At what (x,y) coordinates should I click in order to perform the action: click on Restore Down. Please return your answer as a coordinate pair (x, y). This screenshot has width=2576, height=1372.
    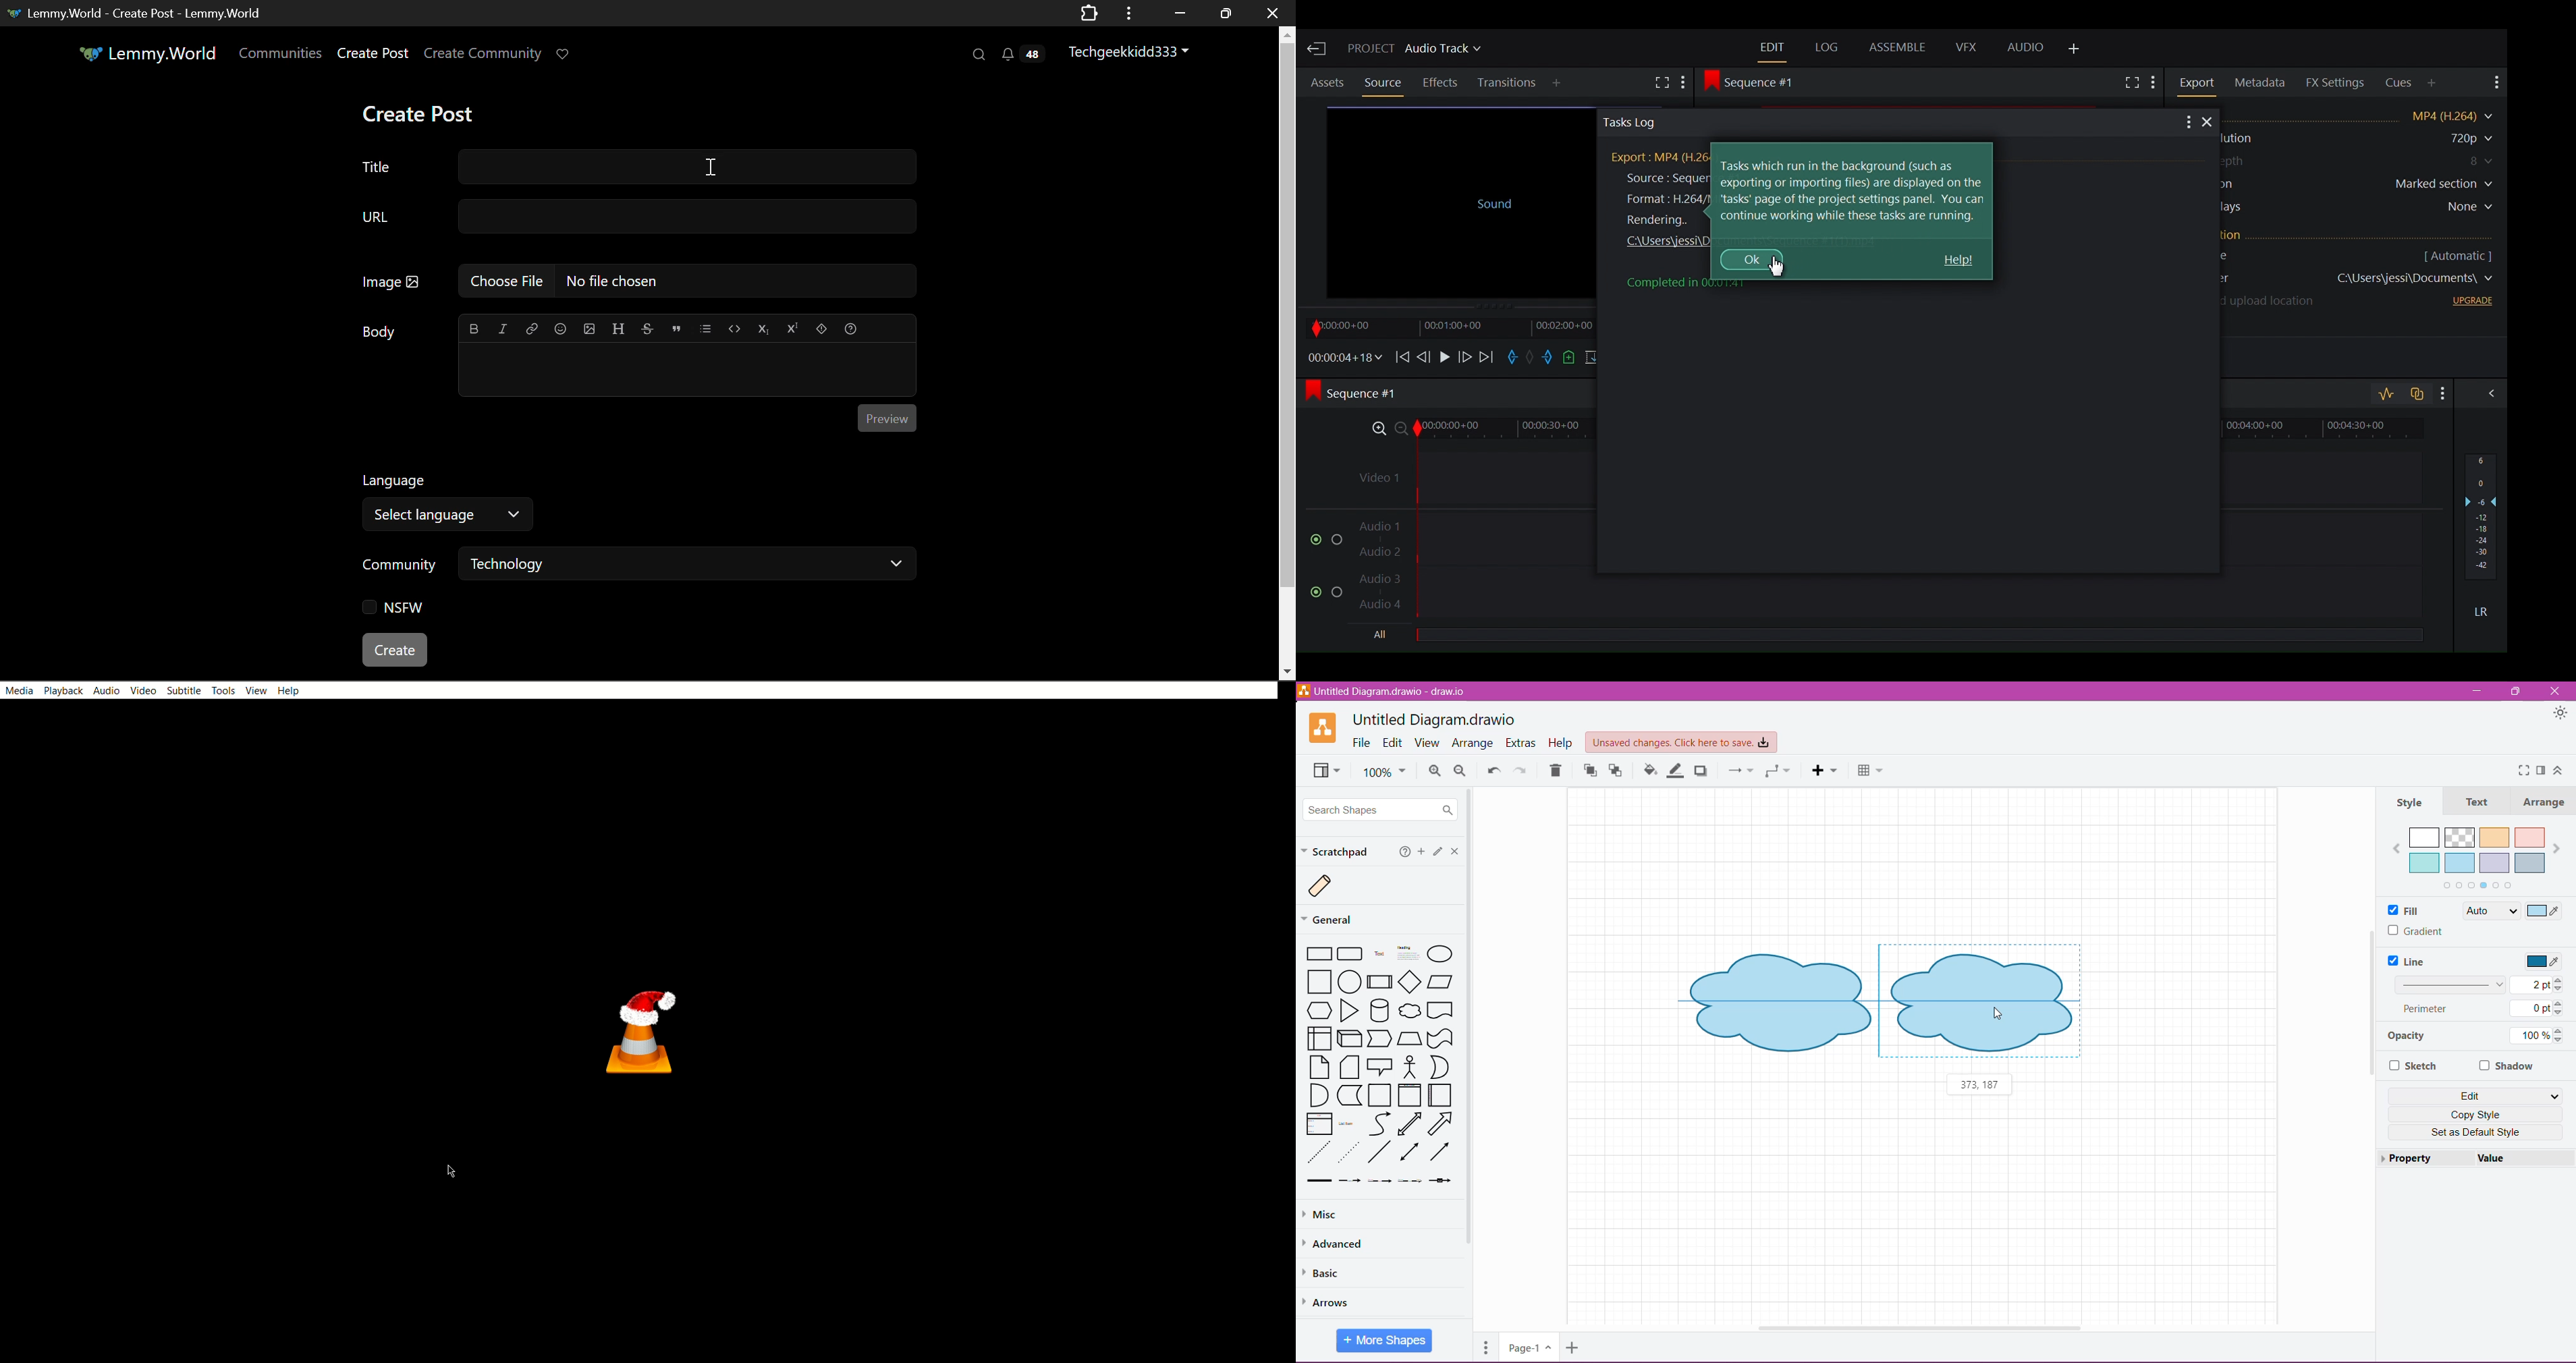
    Looking at the image, I should click on (2518, 692).